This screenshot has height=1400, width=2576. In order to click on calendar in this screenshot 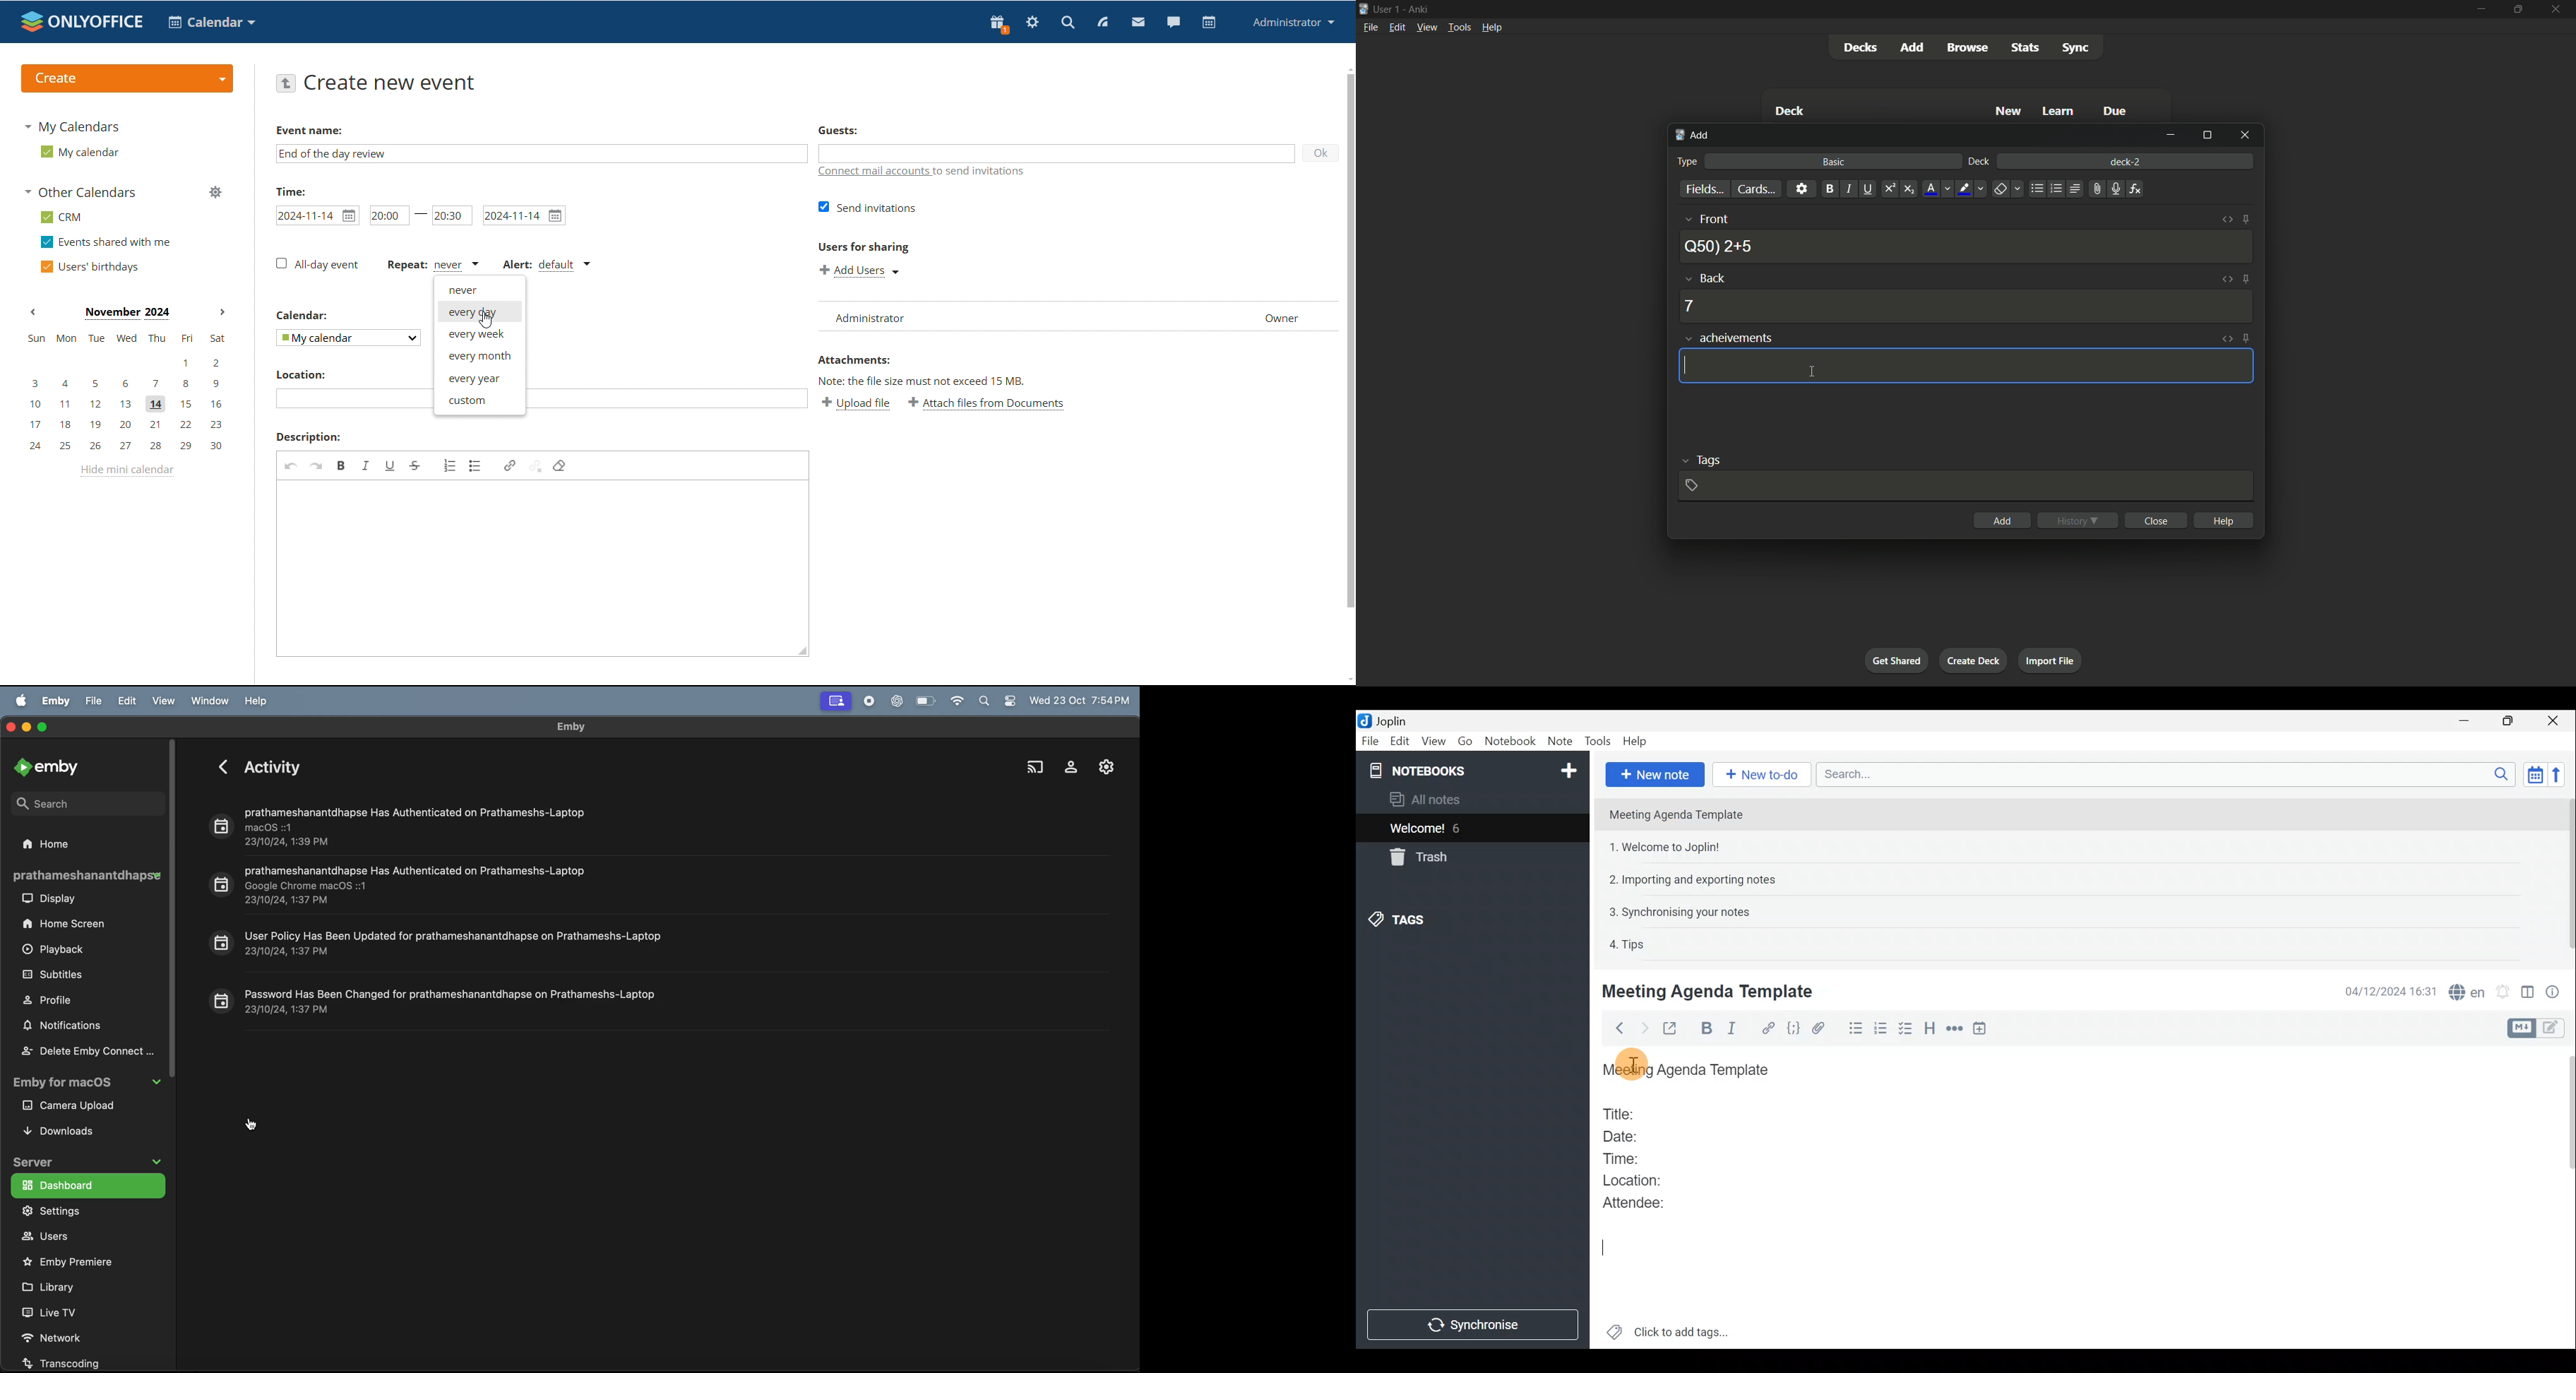, I will do `click(304, 315)`.